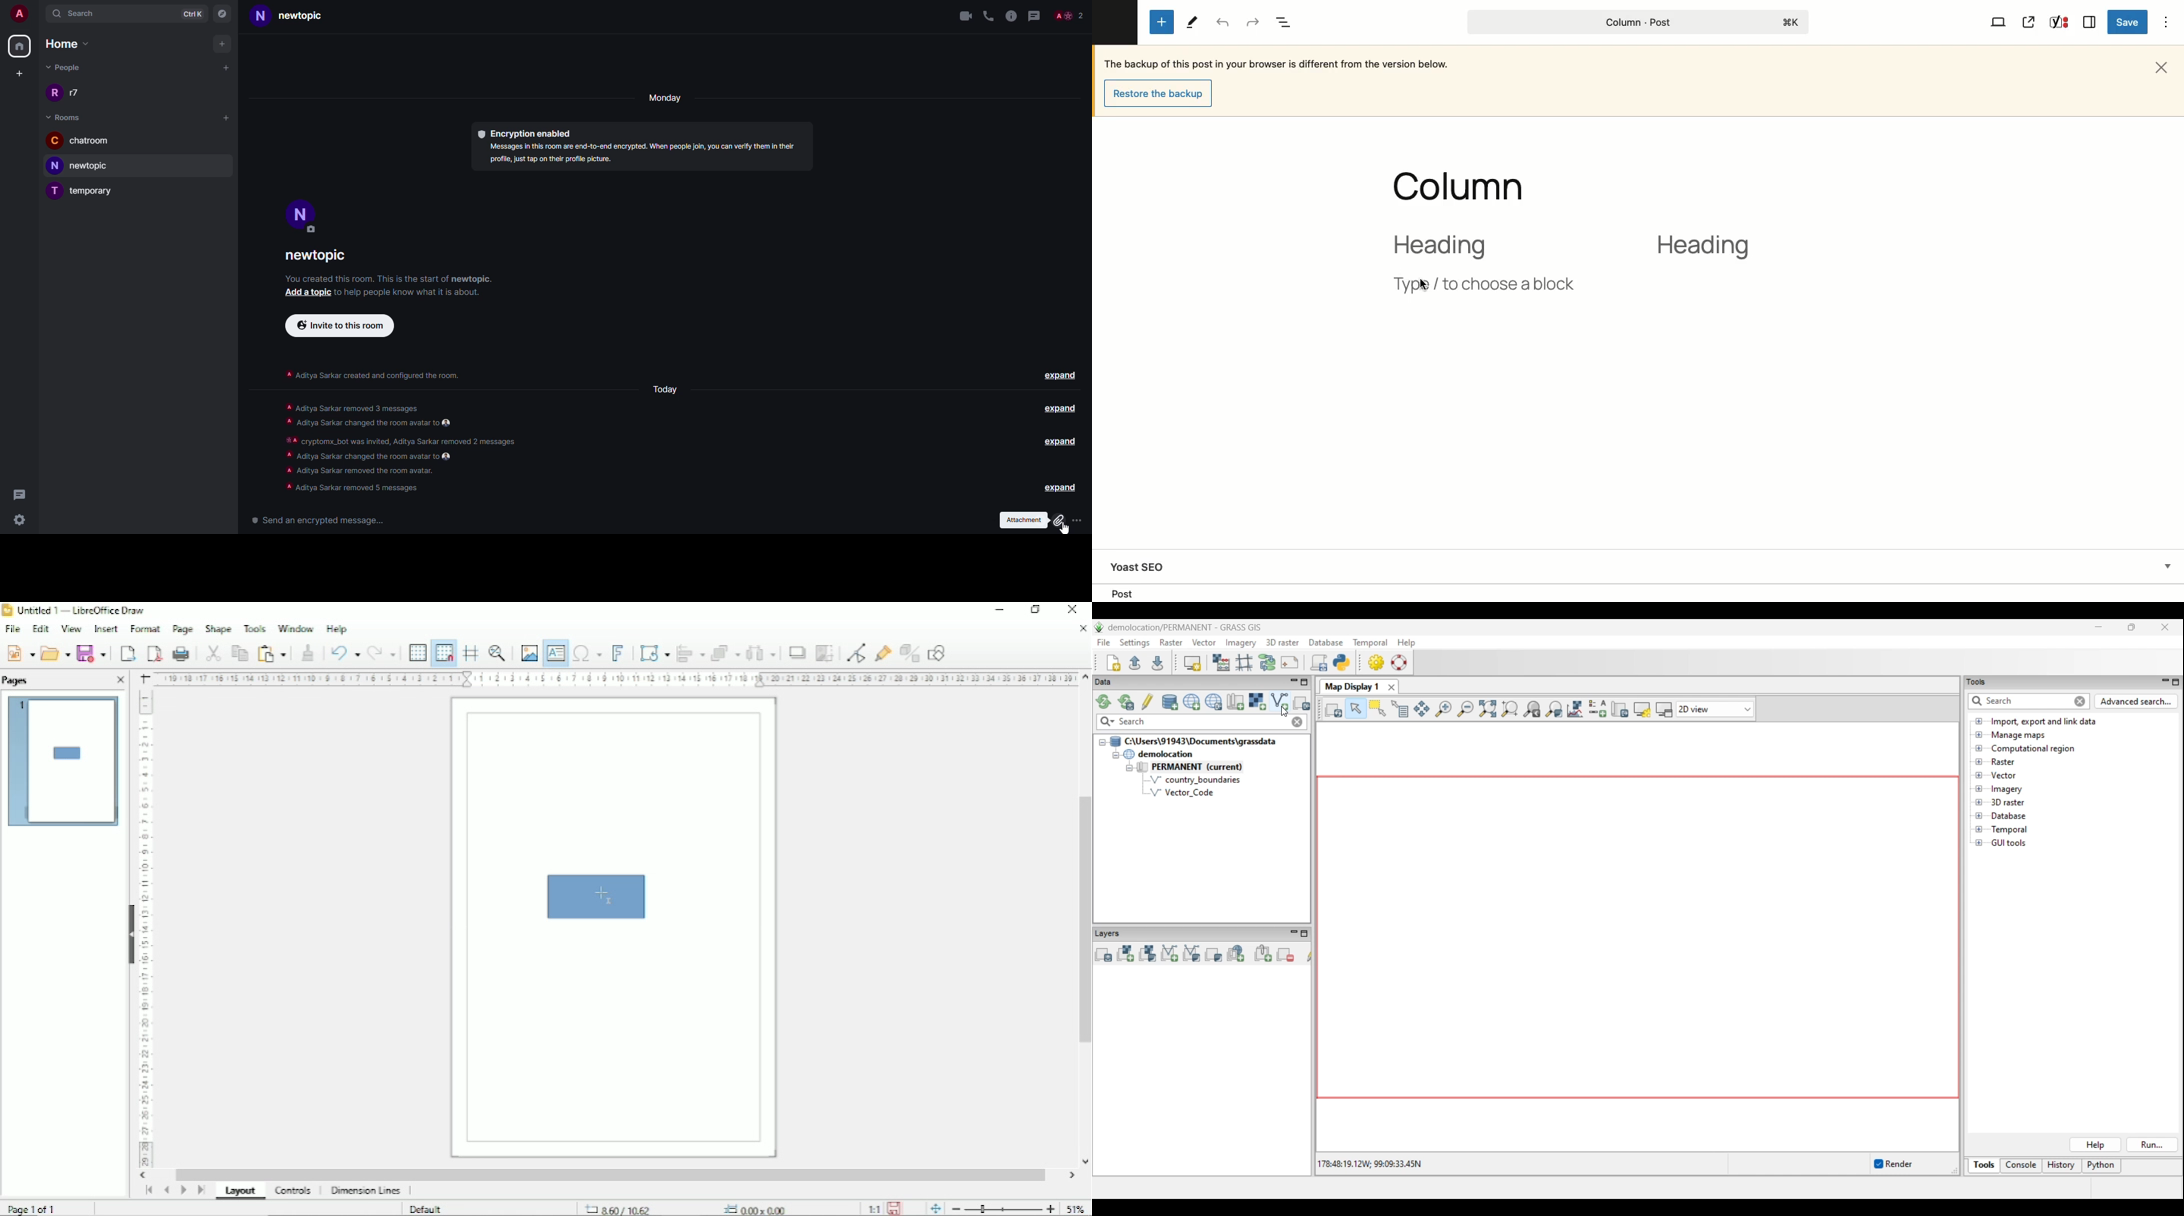 Image resolution: width=2184 pixels, height=1232 pixels. What do you see at coordinates (375, 373) in the screenshot?
I see `info` at bounding box center [375, 373].